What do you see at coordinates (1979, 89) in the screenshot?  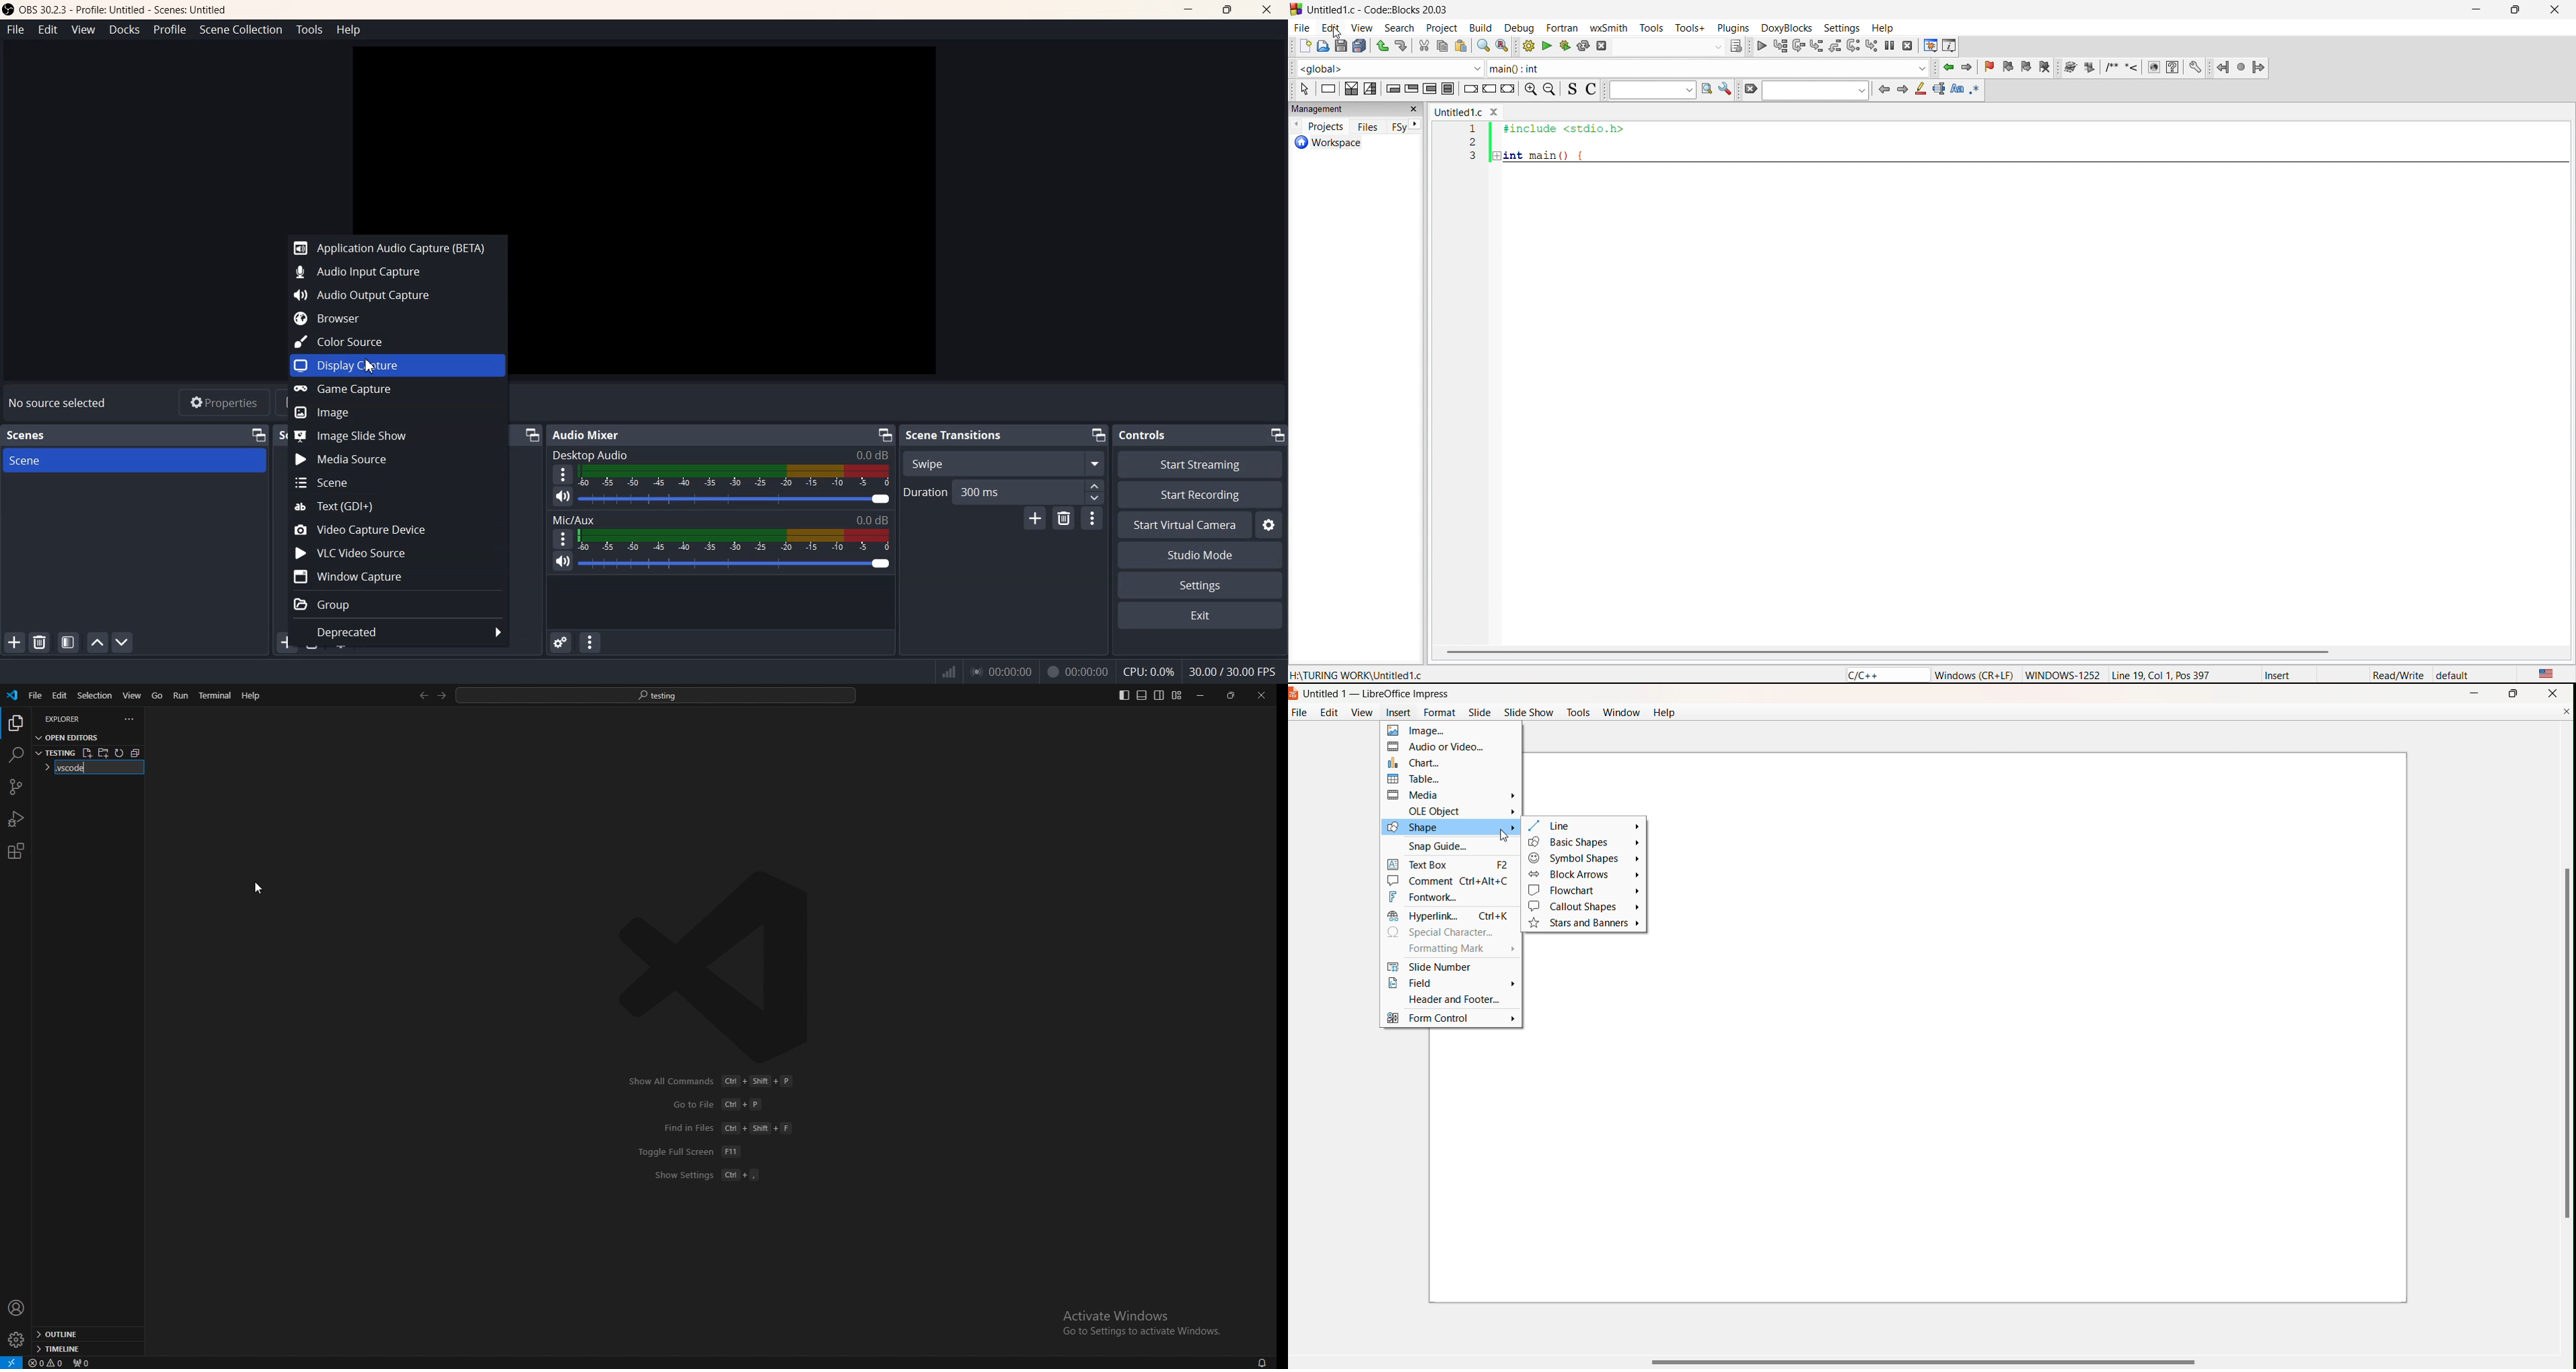 I see `use regex` at bounding box center [1979, 89].